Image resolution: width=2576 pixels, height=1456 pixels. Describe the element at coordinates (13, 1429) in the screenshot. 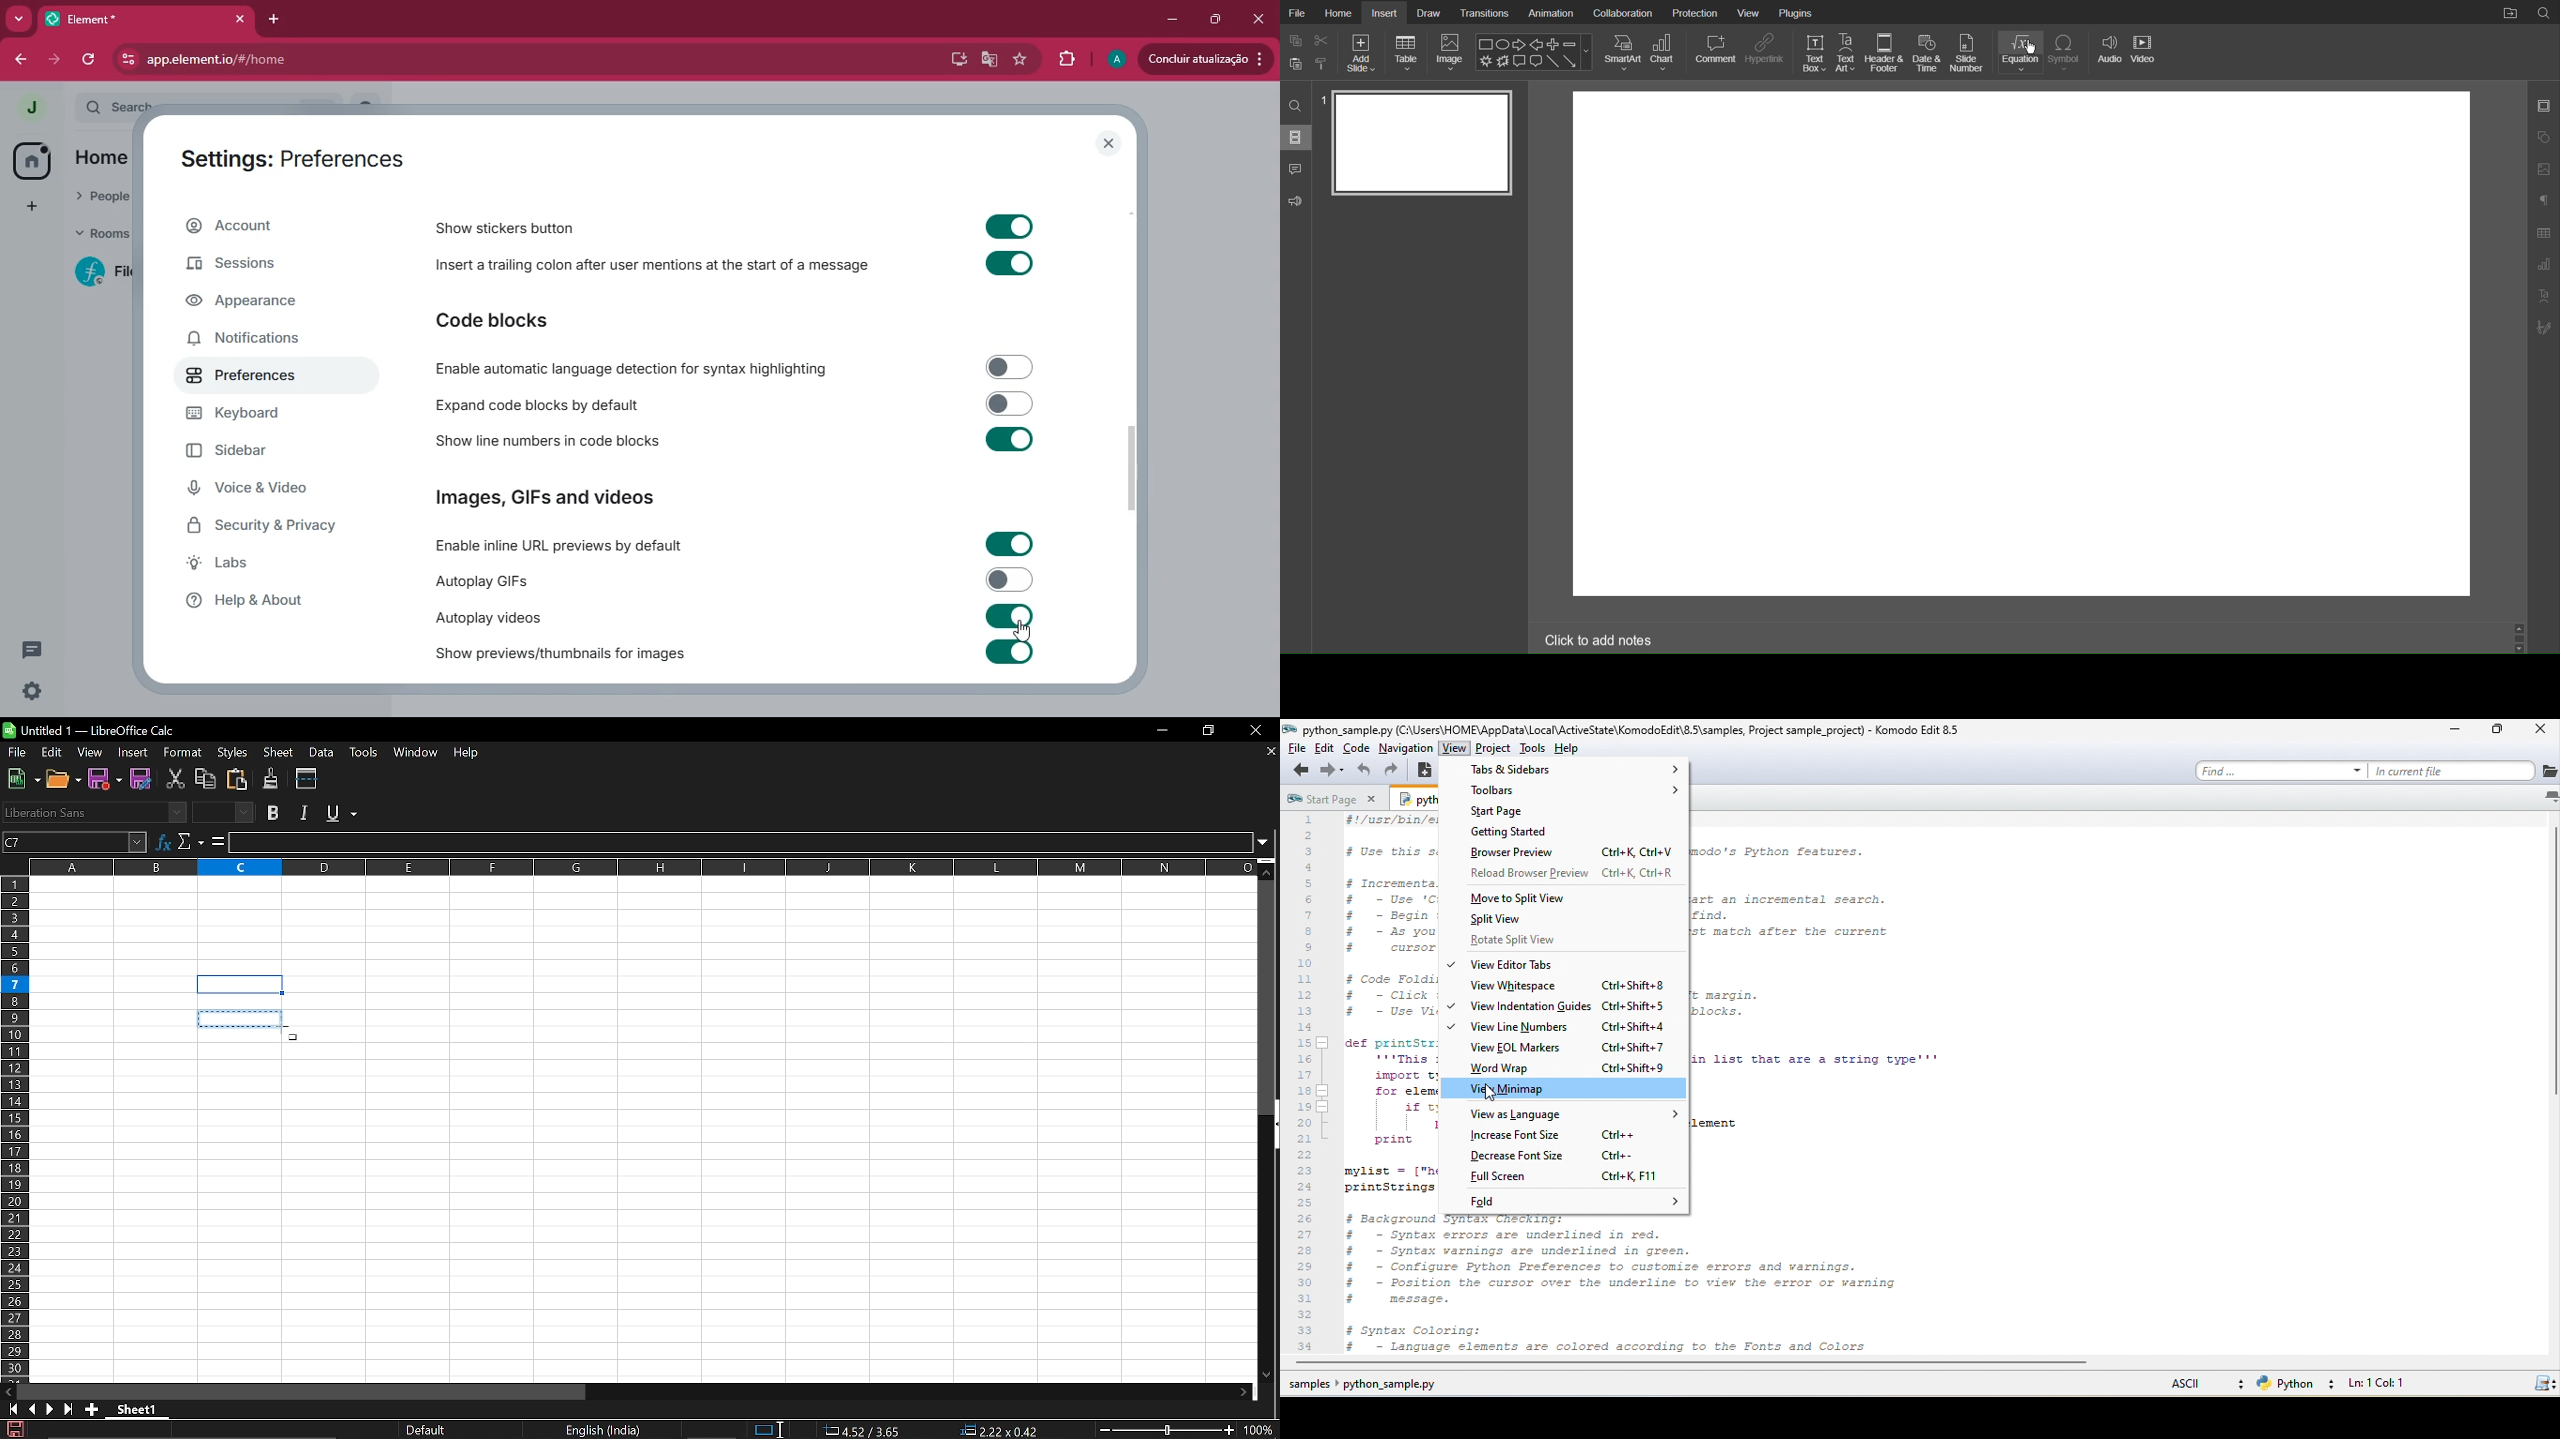

I see `Save` at that location.